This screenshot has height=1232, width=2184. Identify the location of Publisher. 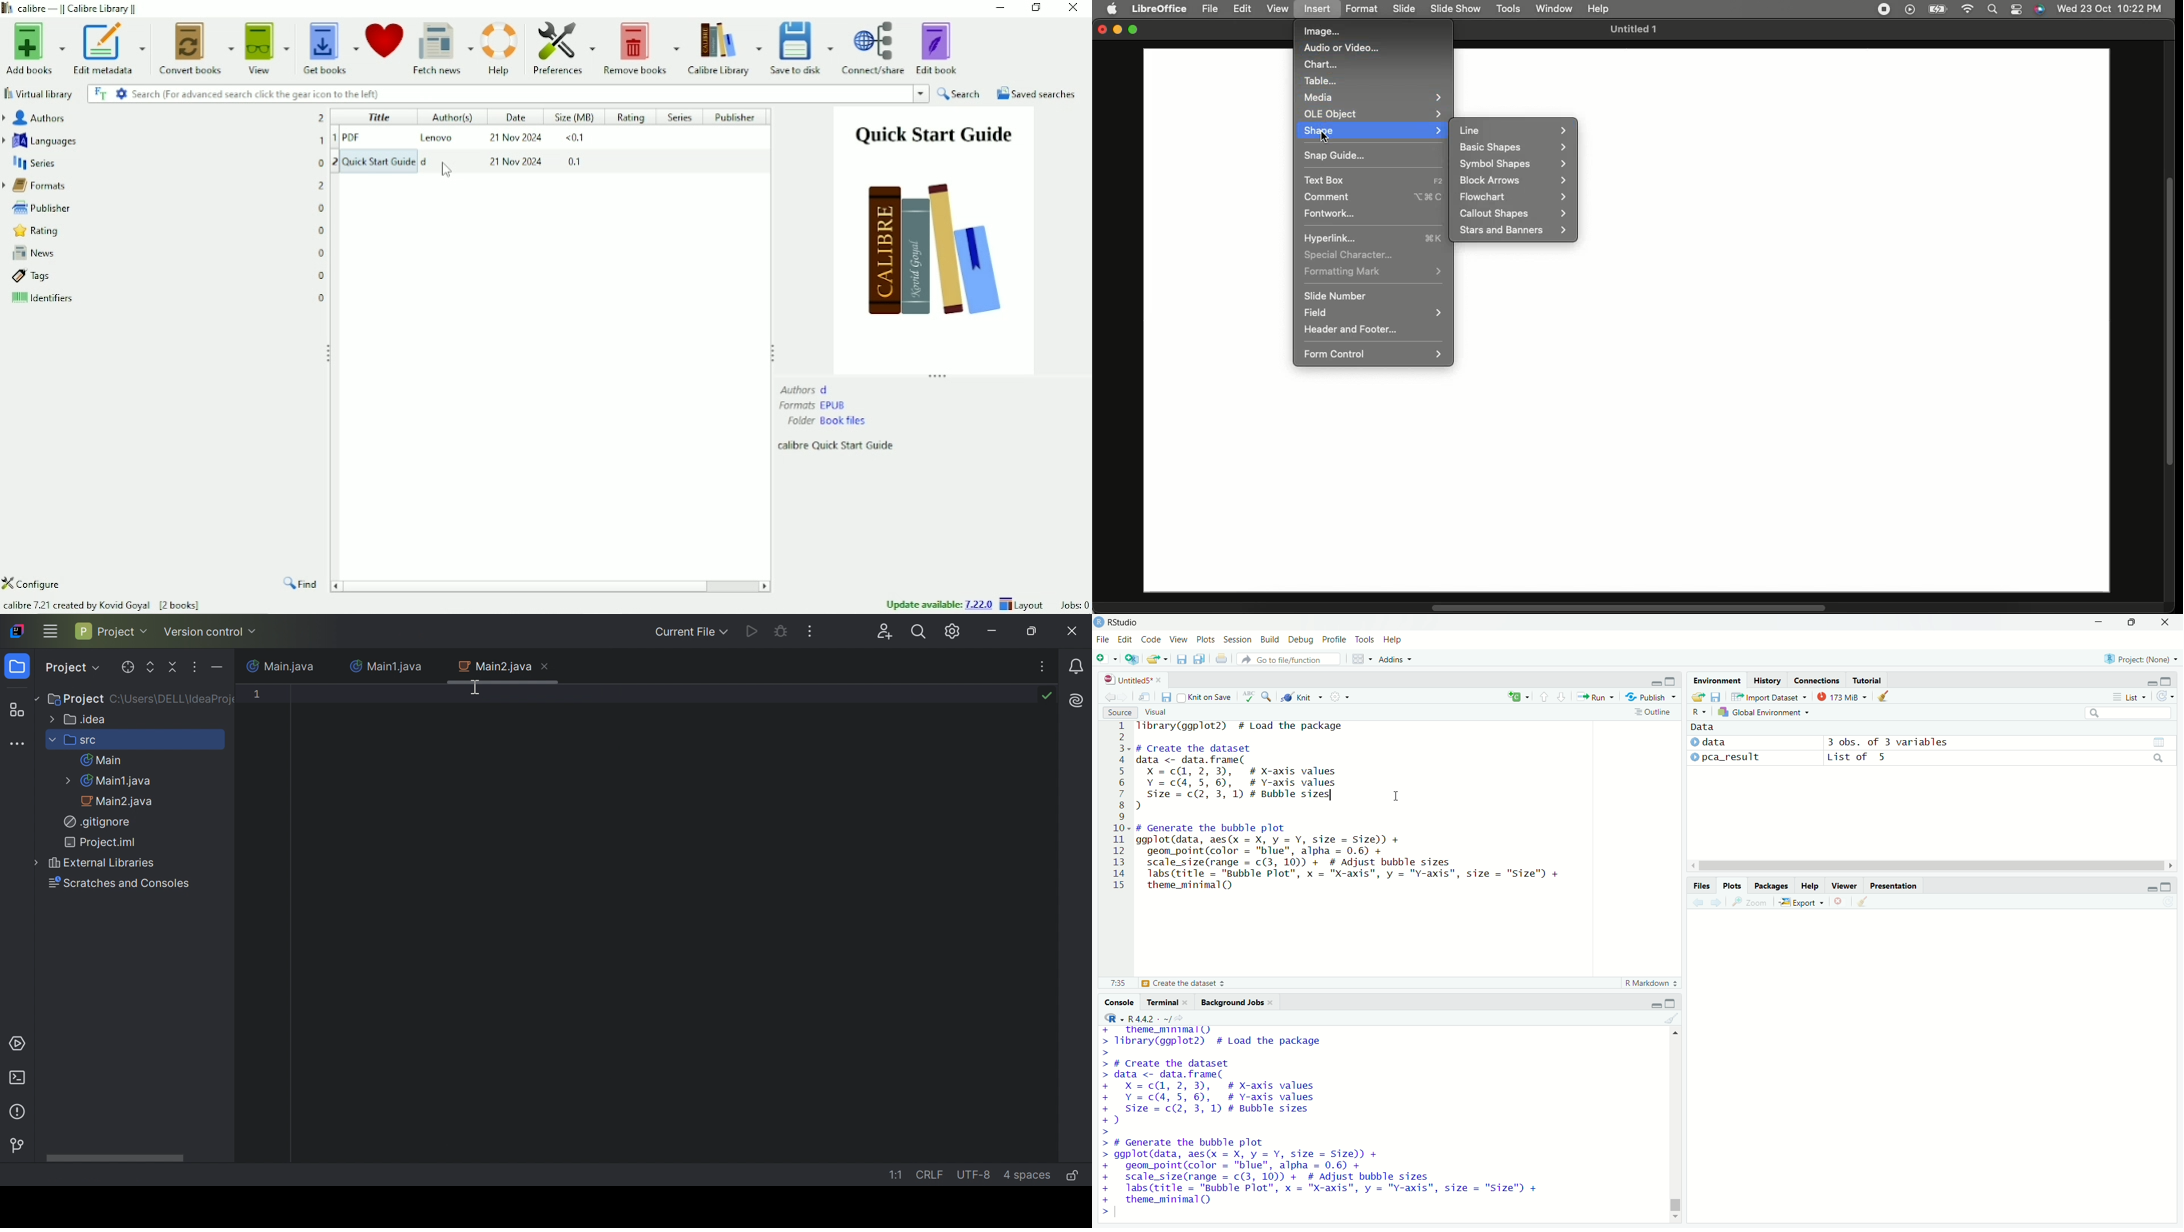
(740, 117).